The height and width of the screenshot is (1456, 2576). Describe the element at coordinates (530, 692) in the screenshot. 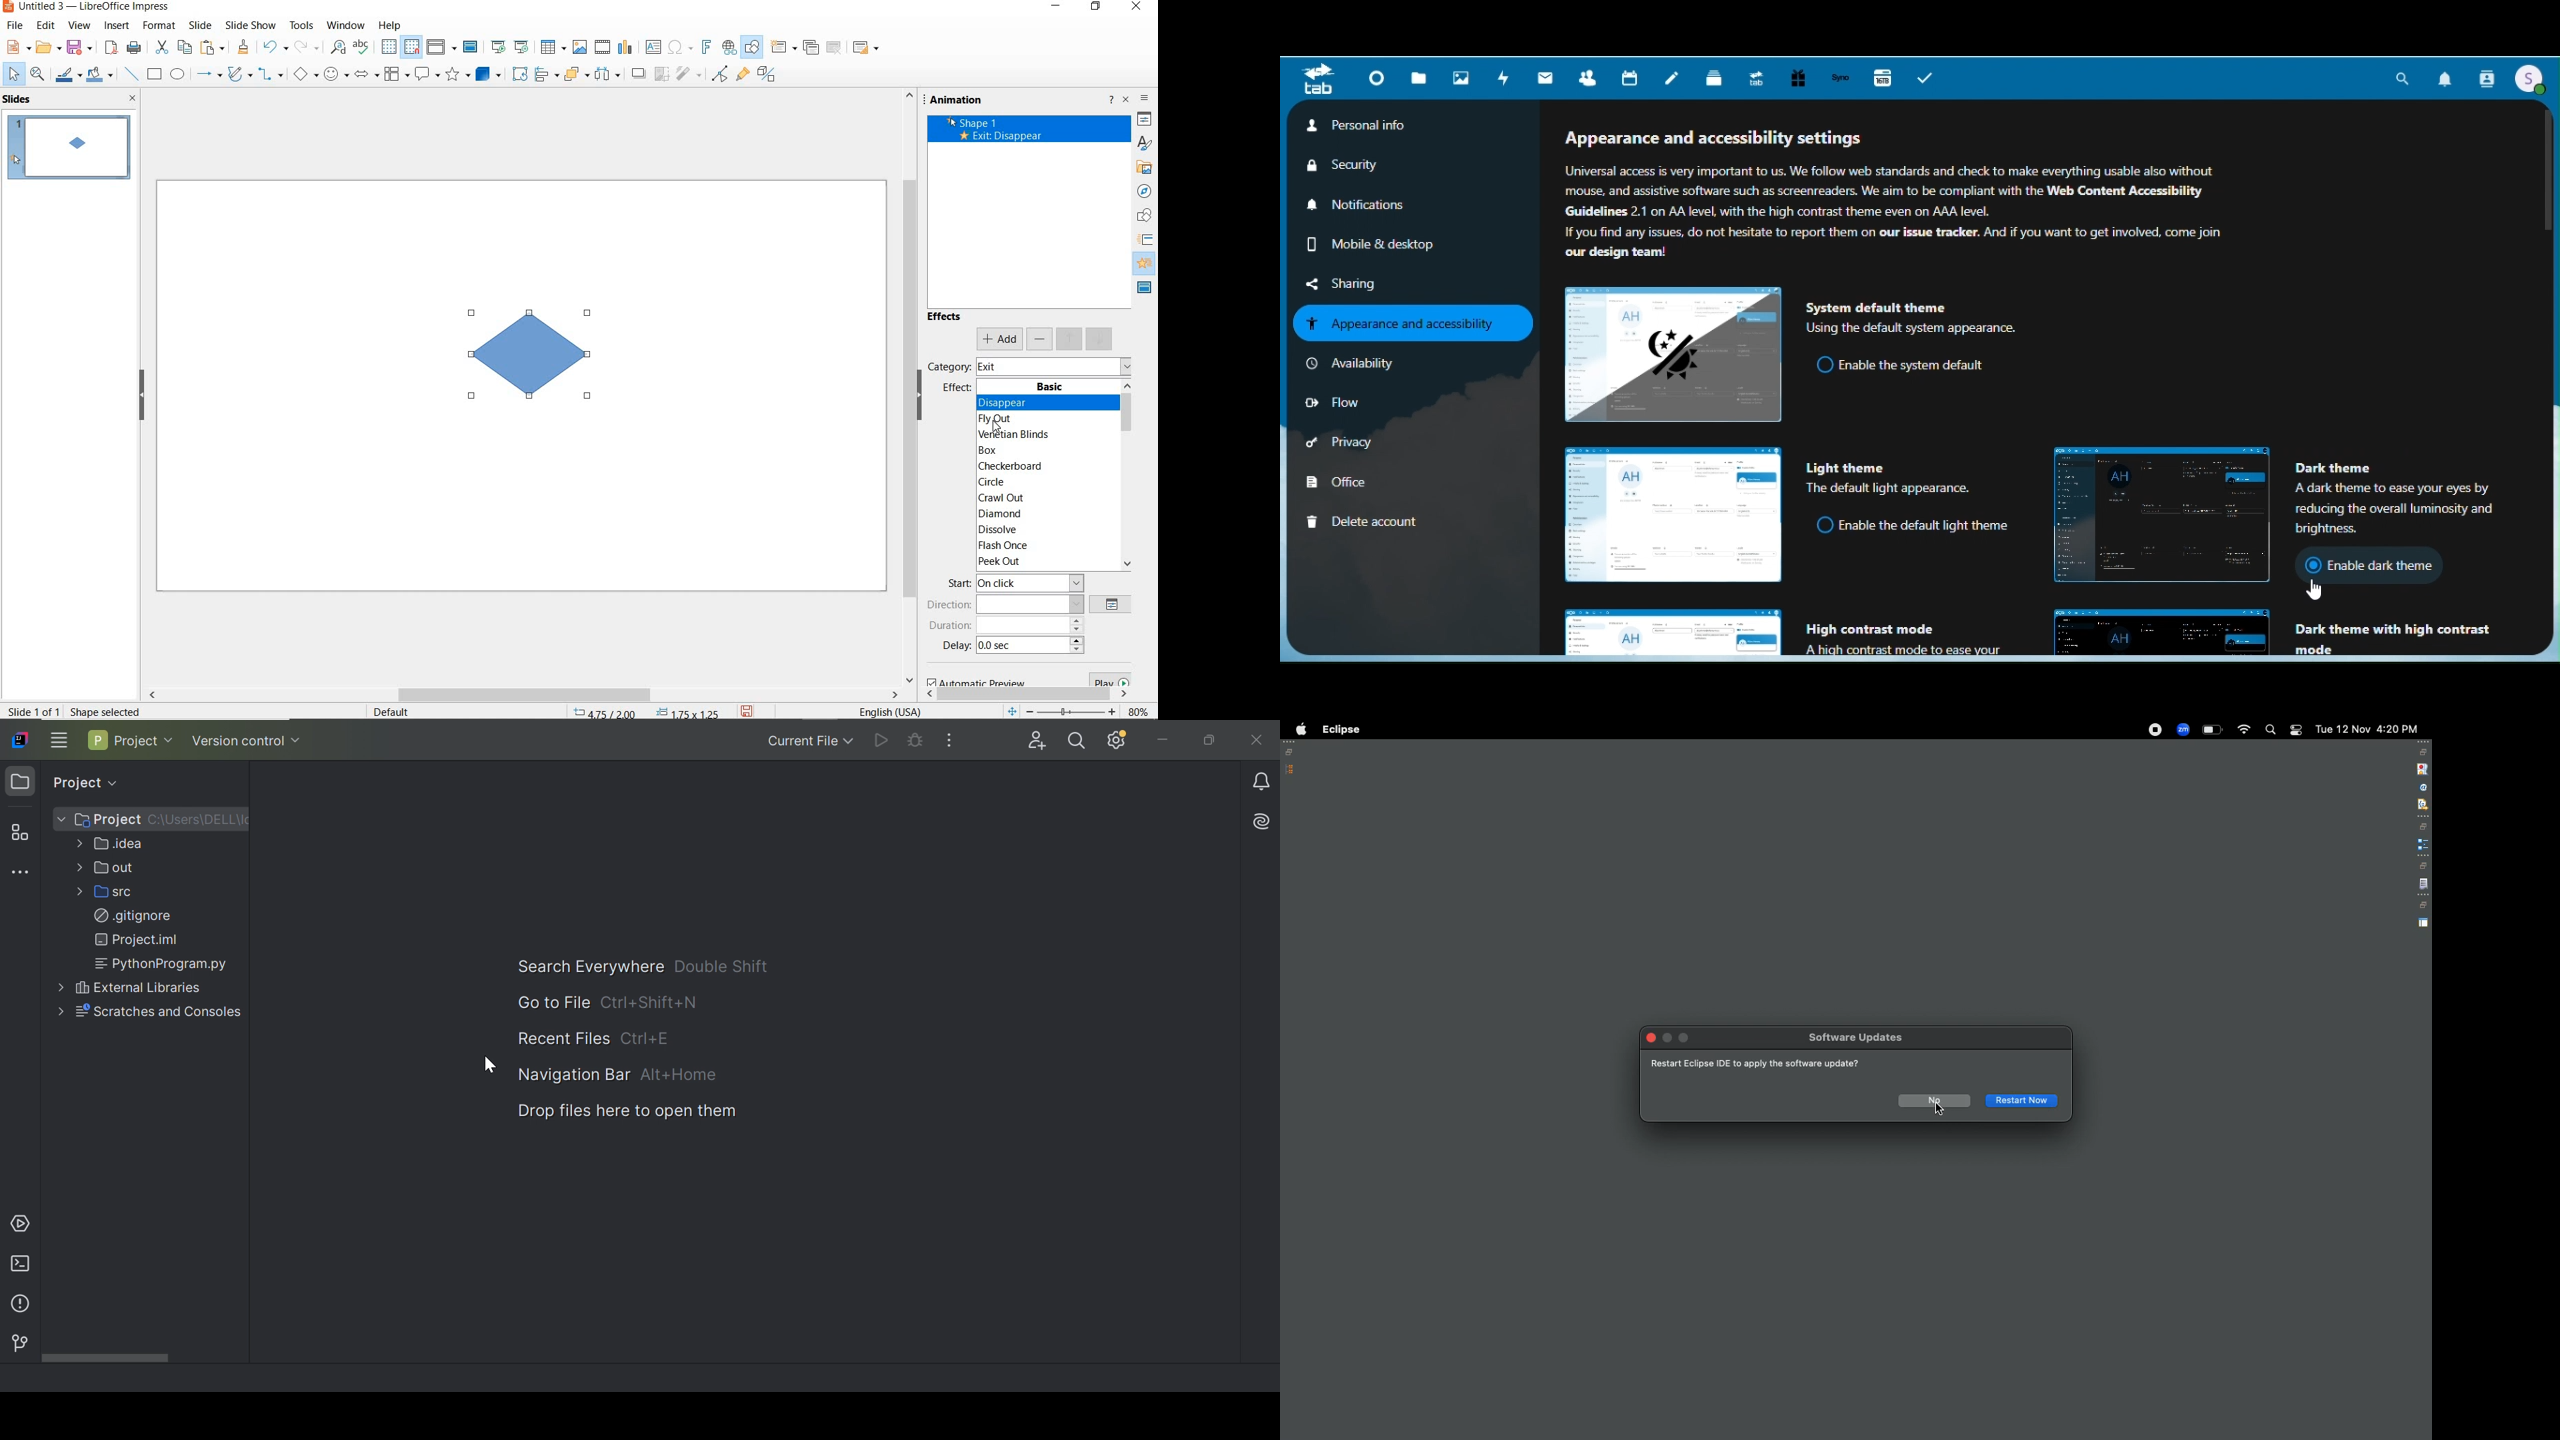

I see `scrollbar` at that location.